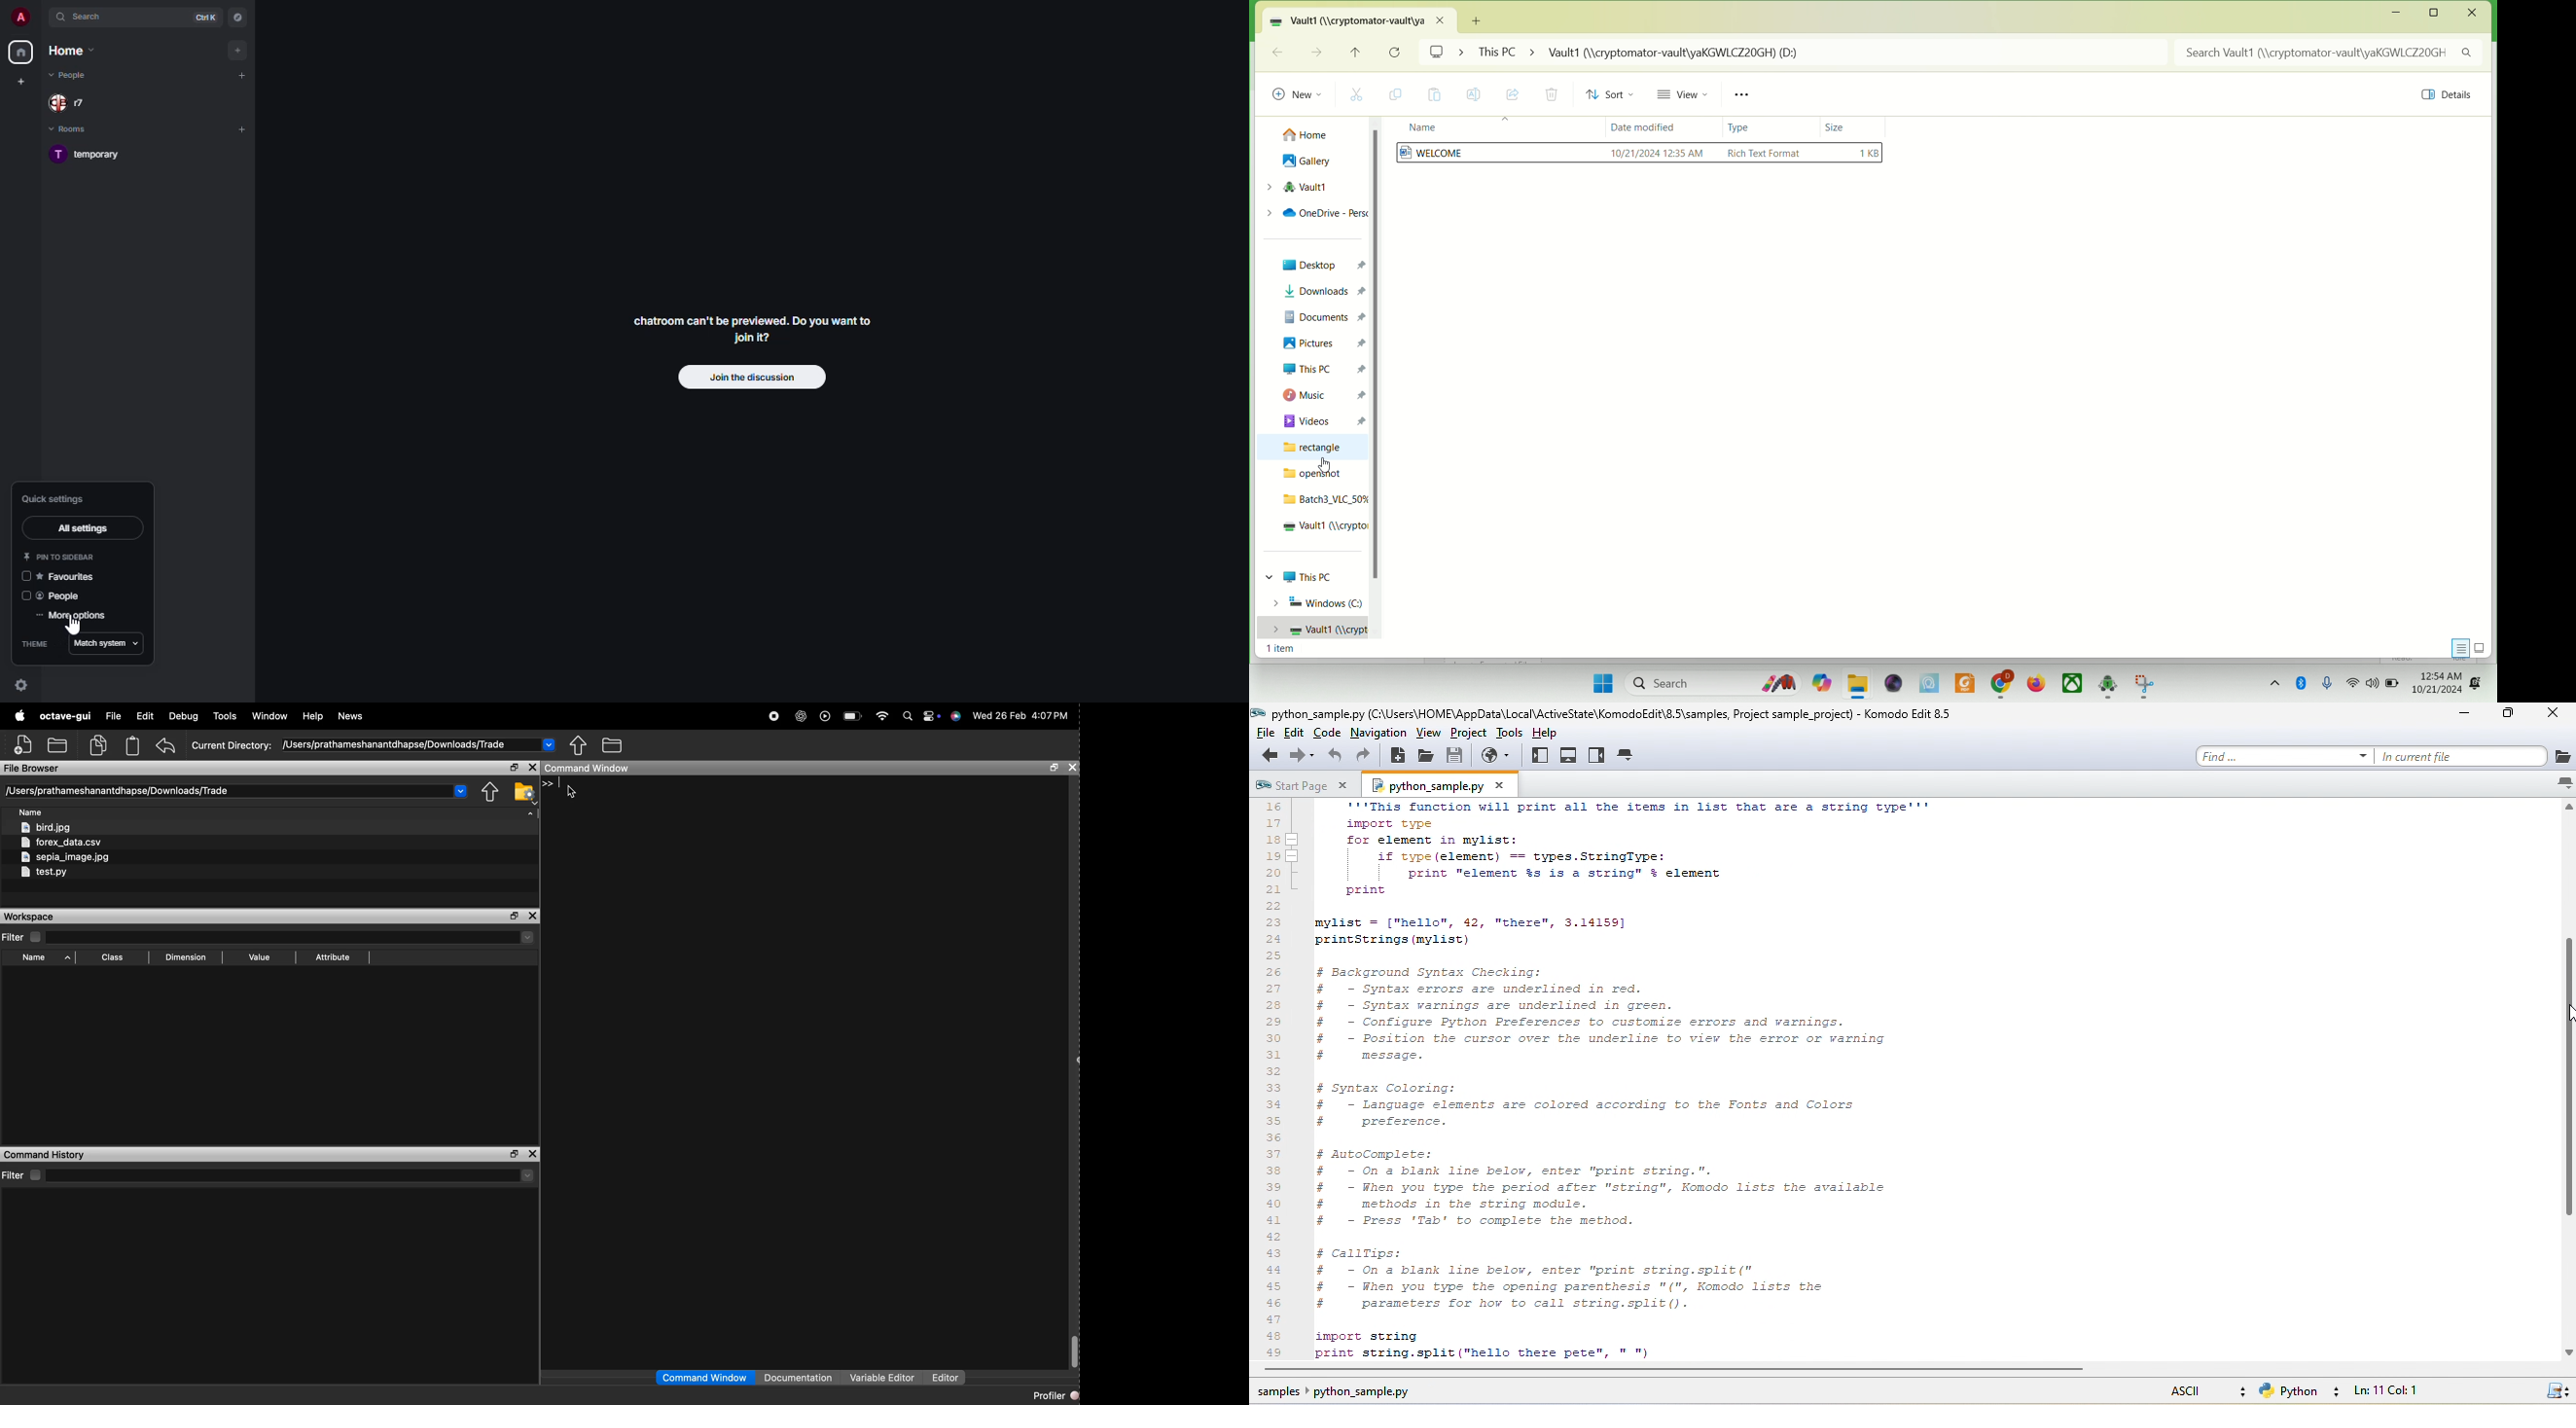  What do you see at coordinates (1072, 767) in the screenshot?
I see `close` at bounding box center [1072, 767].